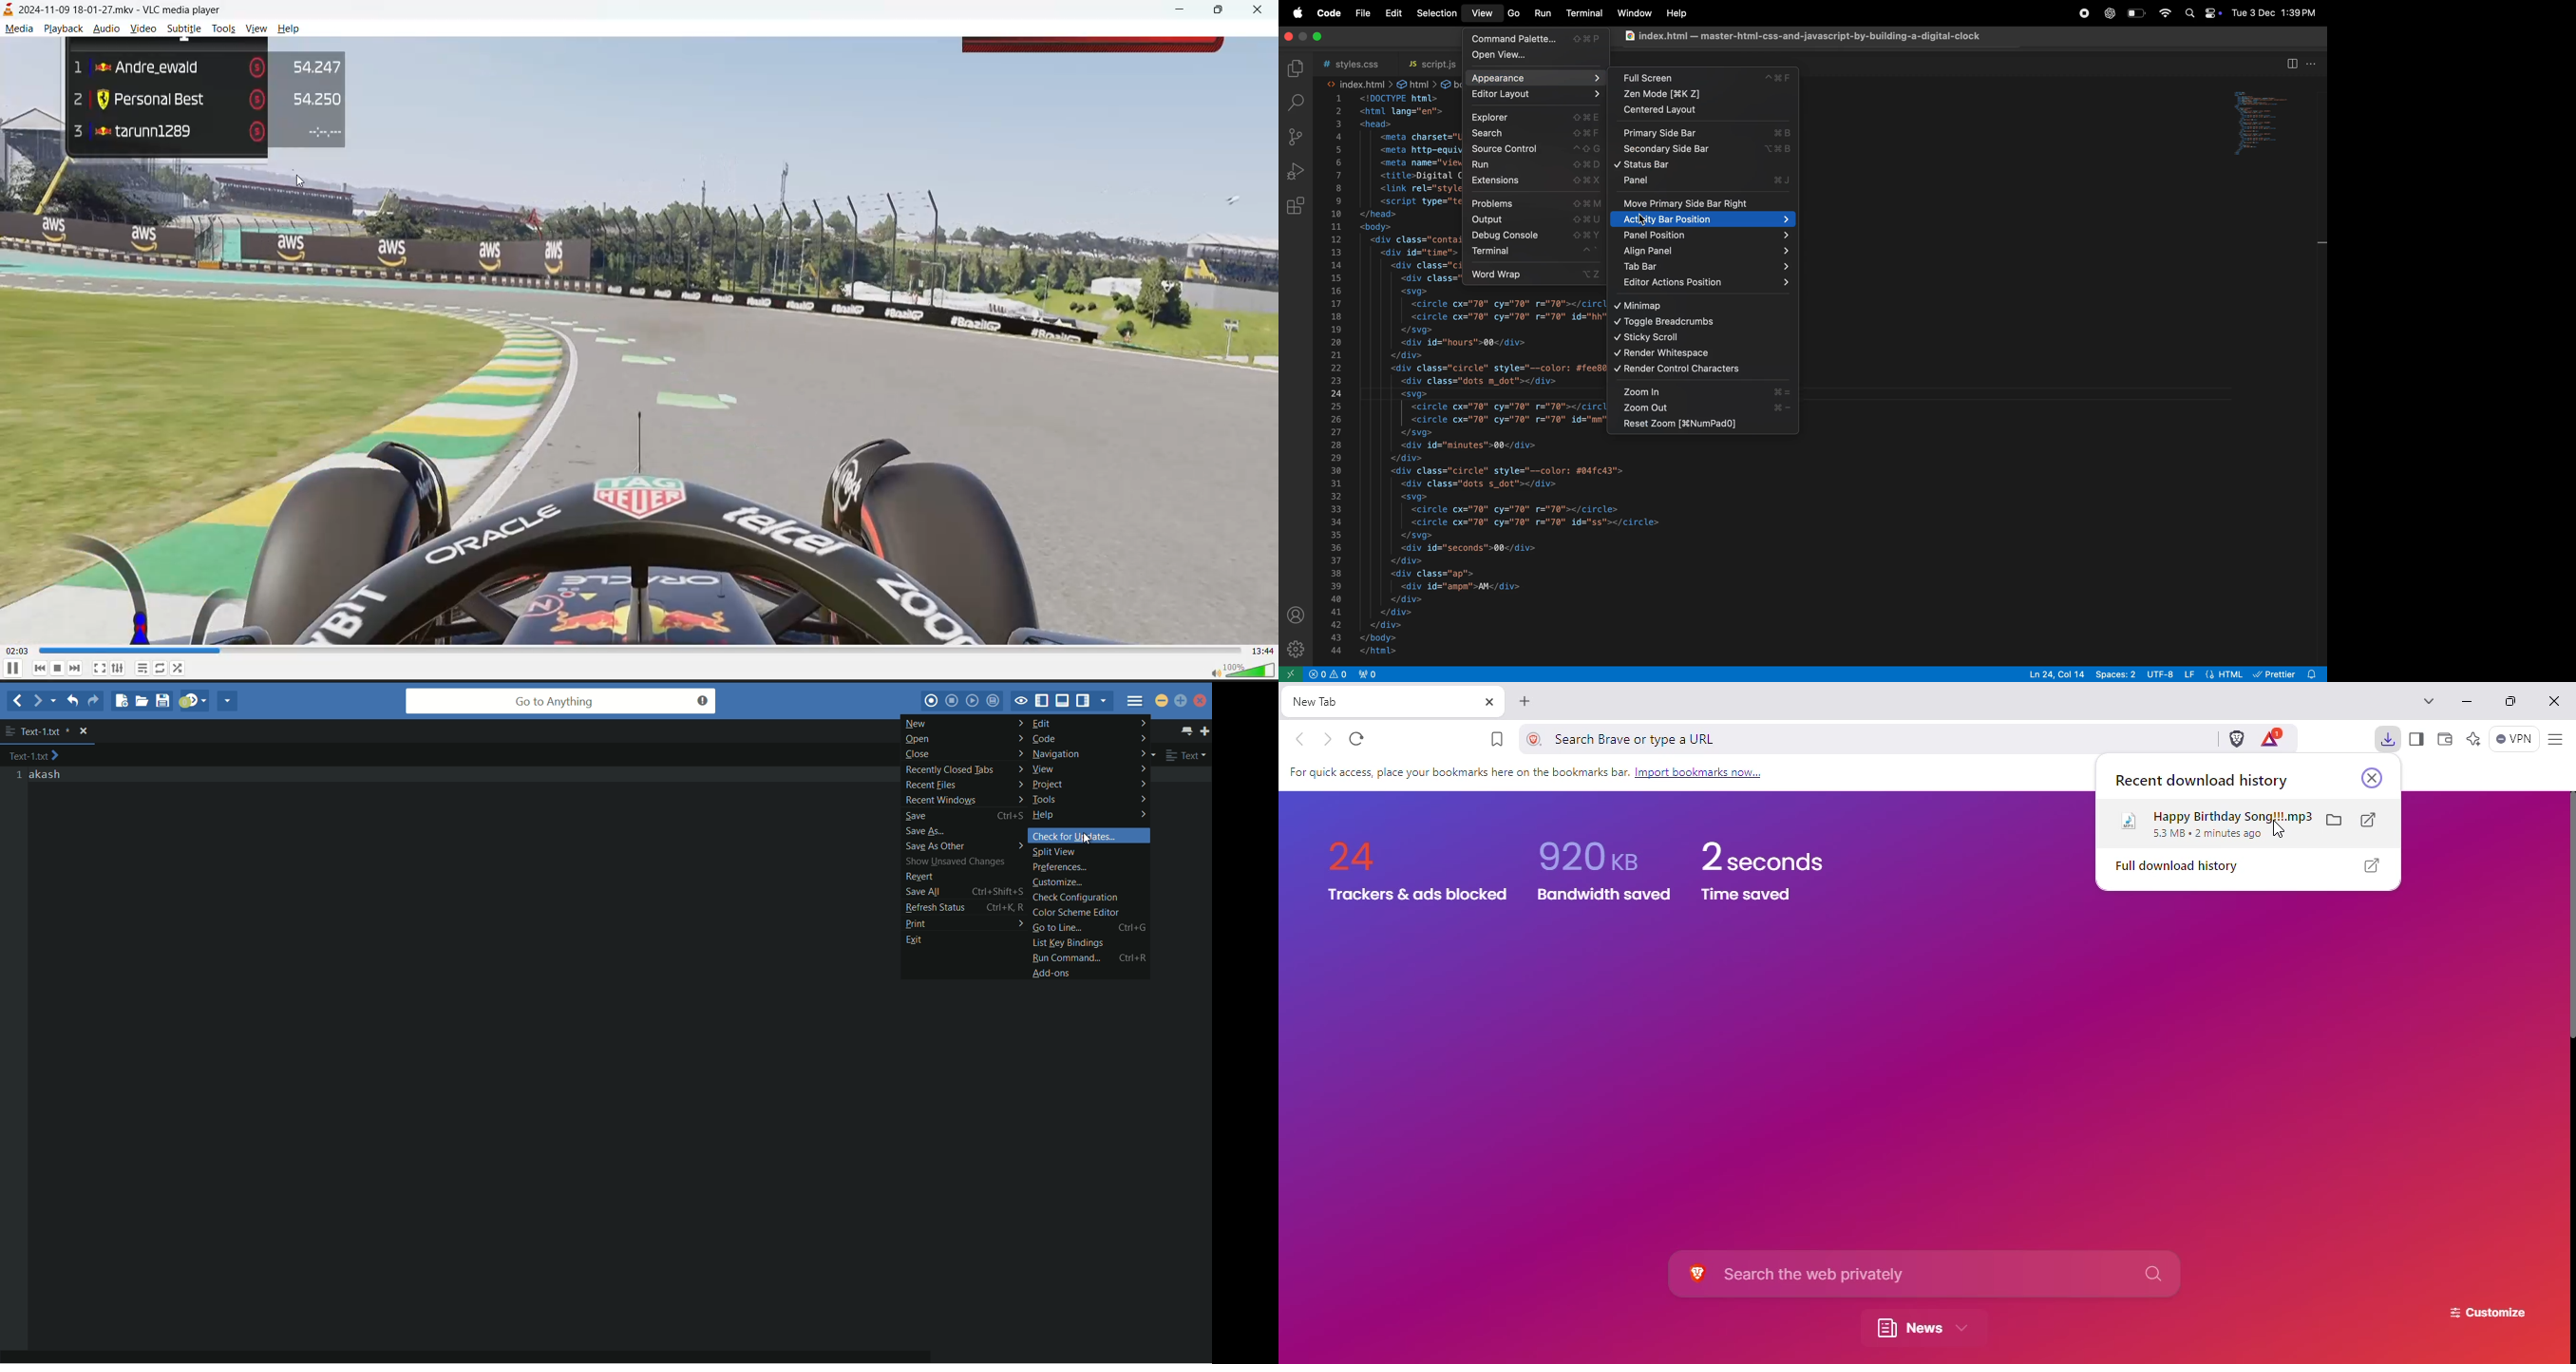  What do you see at coordinates (59, 668) in the screenshot?
I see `stop` at bounding box center [59, 668].